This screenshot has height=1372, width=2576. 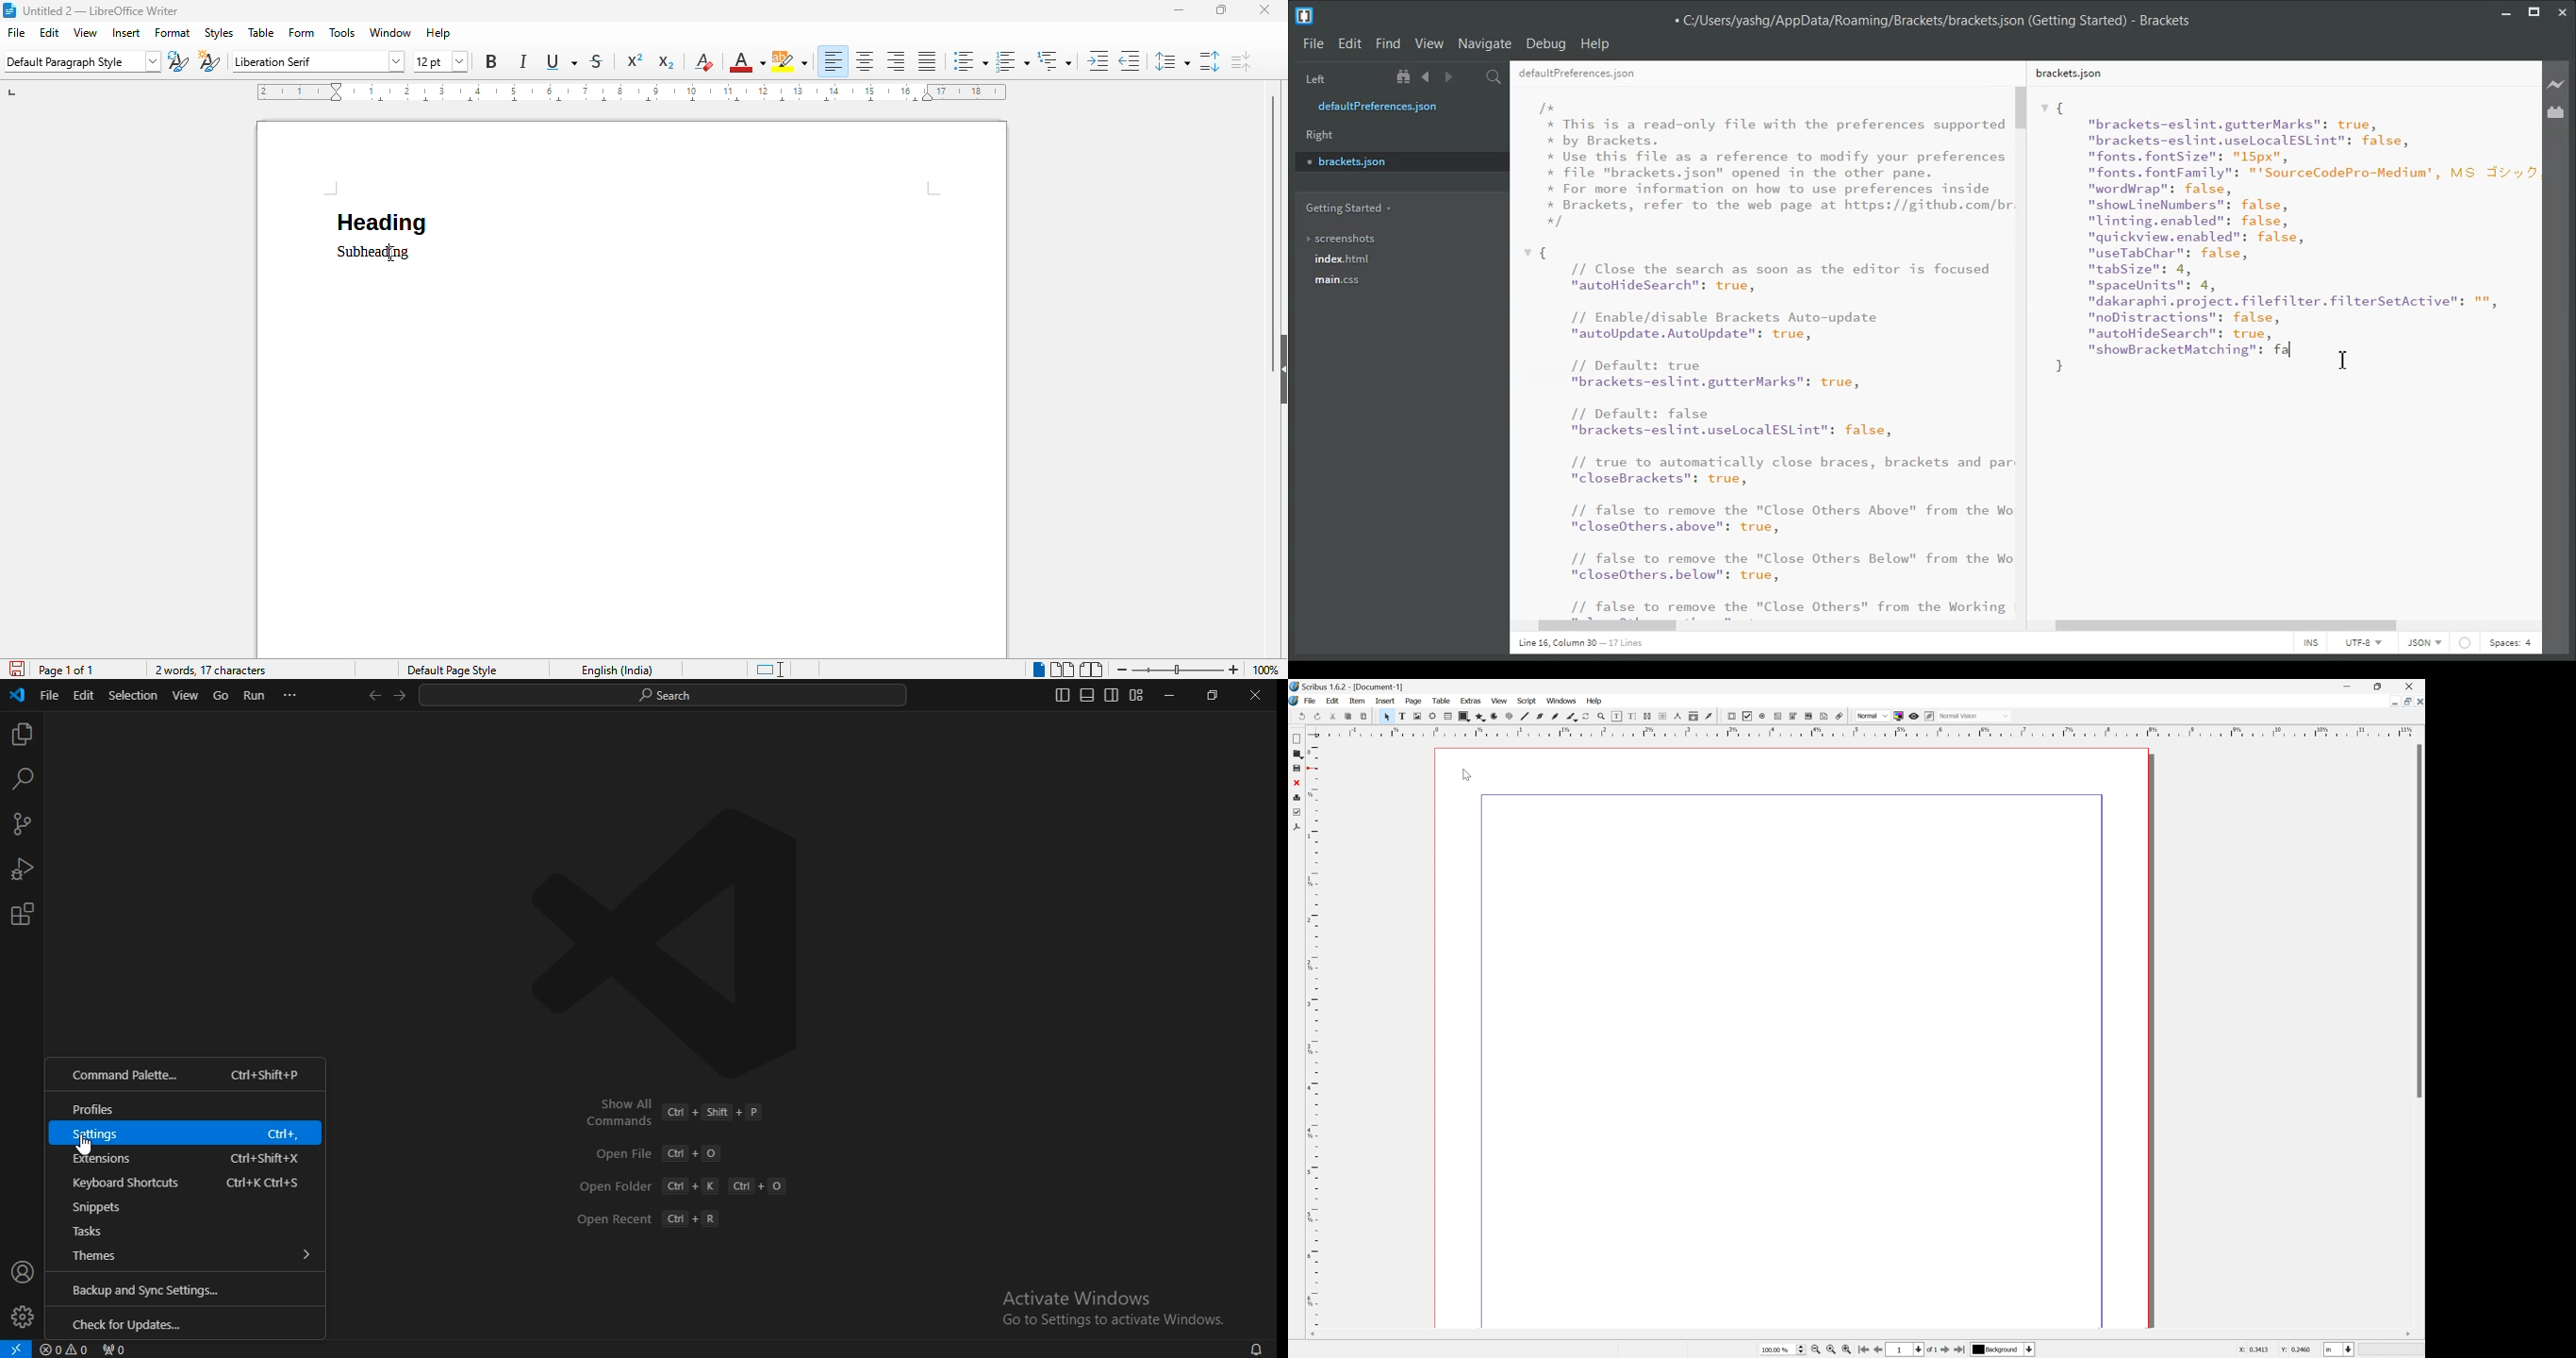 I want to click on no ports forwarded, so click(x=116, y=1349).